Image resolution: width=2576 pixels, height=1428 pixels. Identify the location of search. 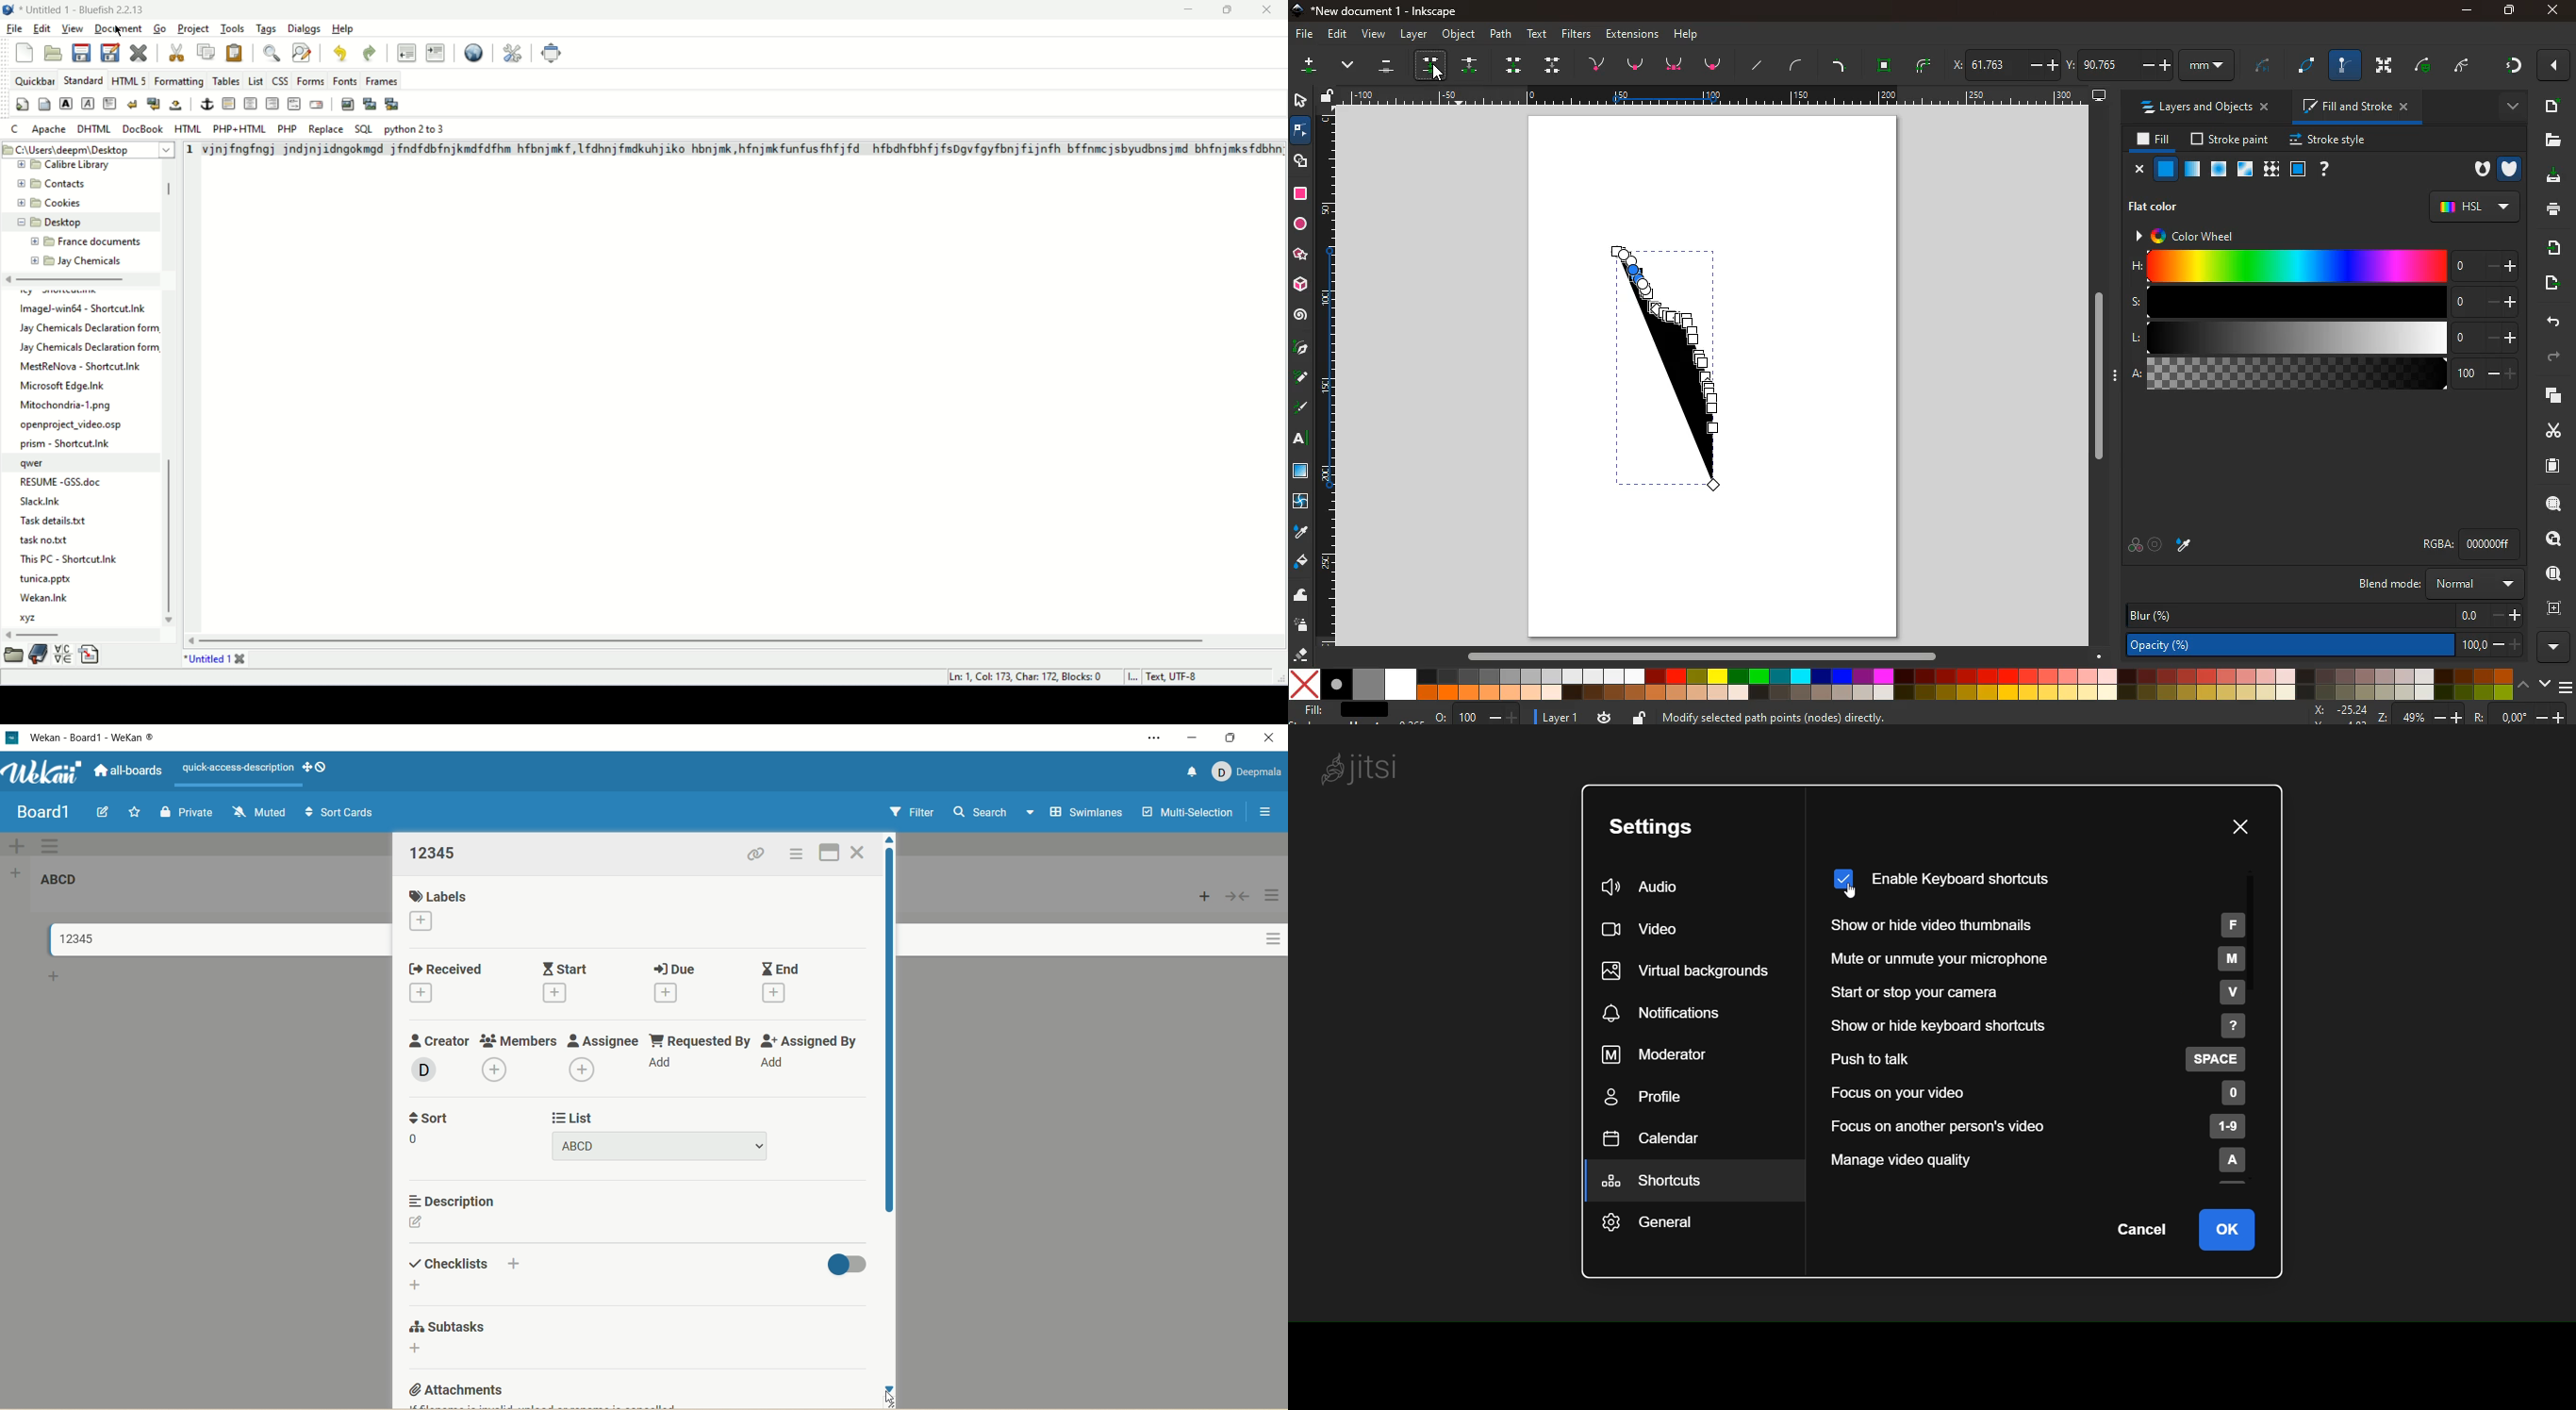
(2550, 504).